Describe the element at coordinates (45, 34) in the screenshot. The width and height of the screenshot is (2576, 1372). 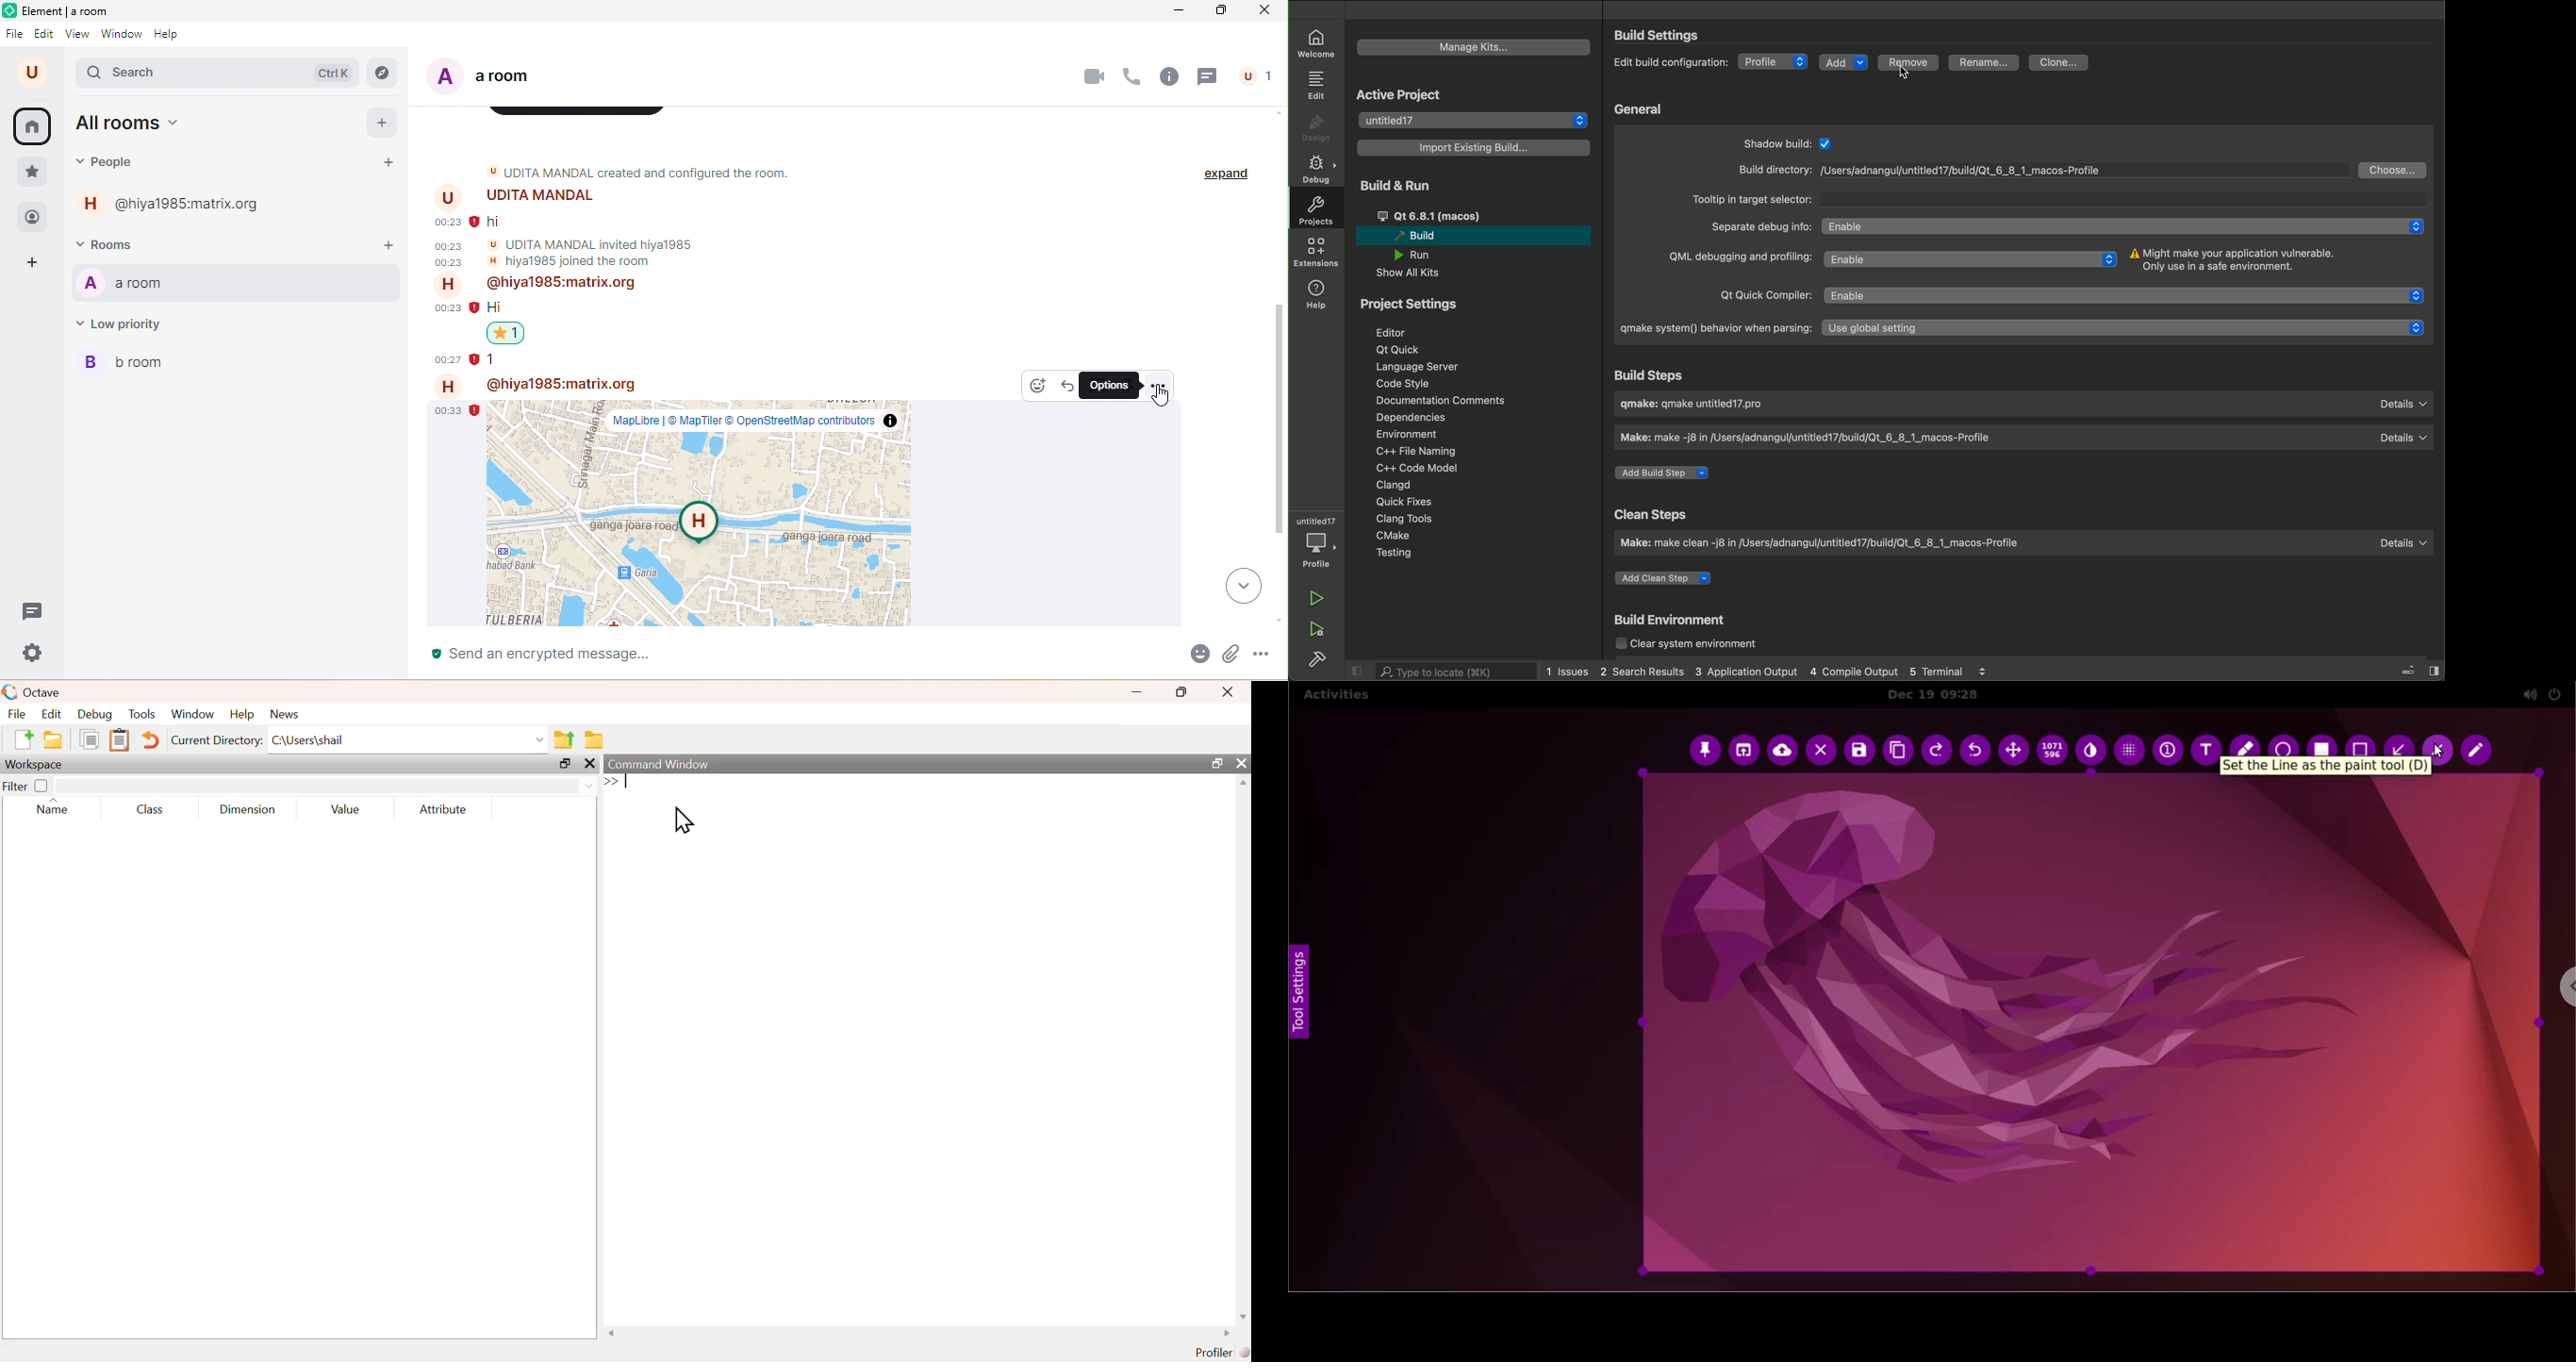
I see `edit` at that location.